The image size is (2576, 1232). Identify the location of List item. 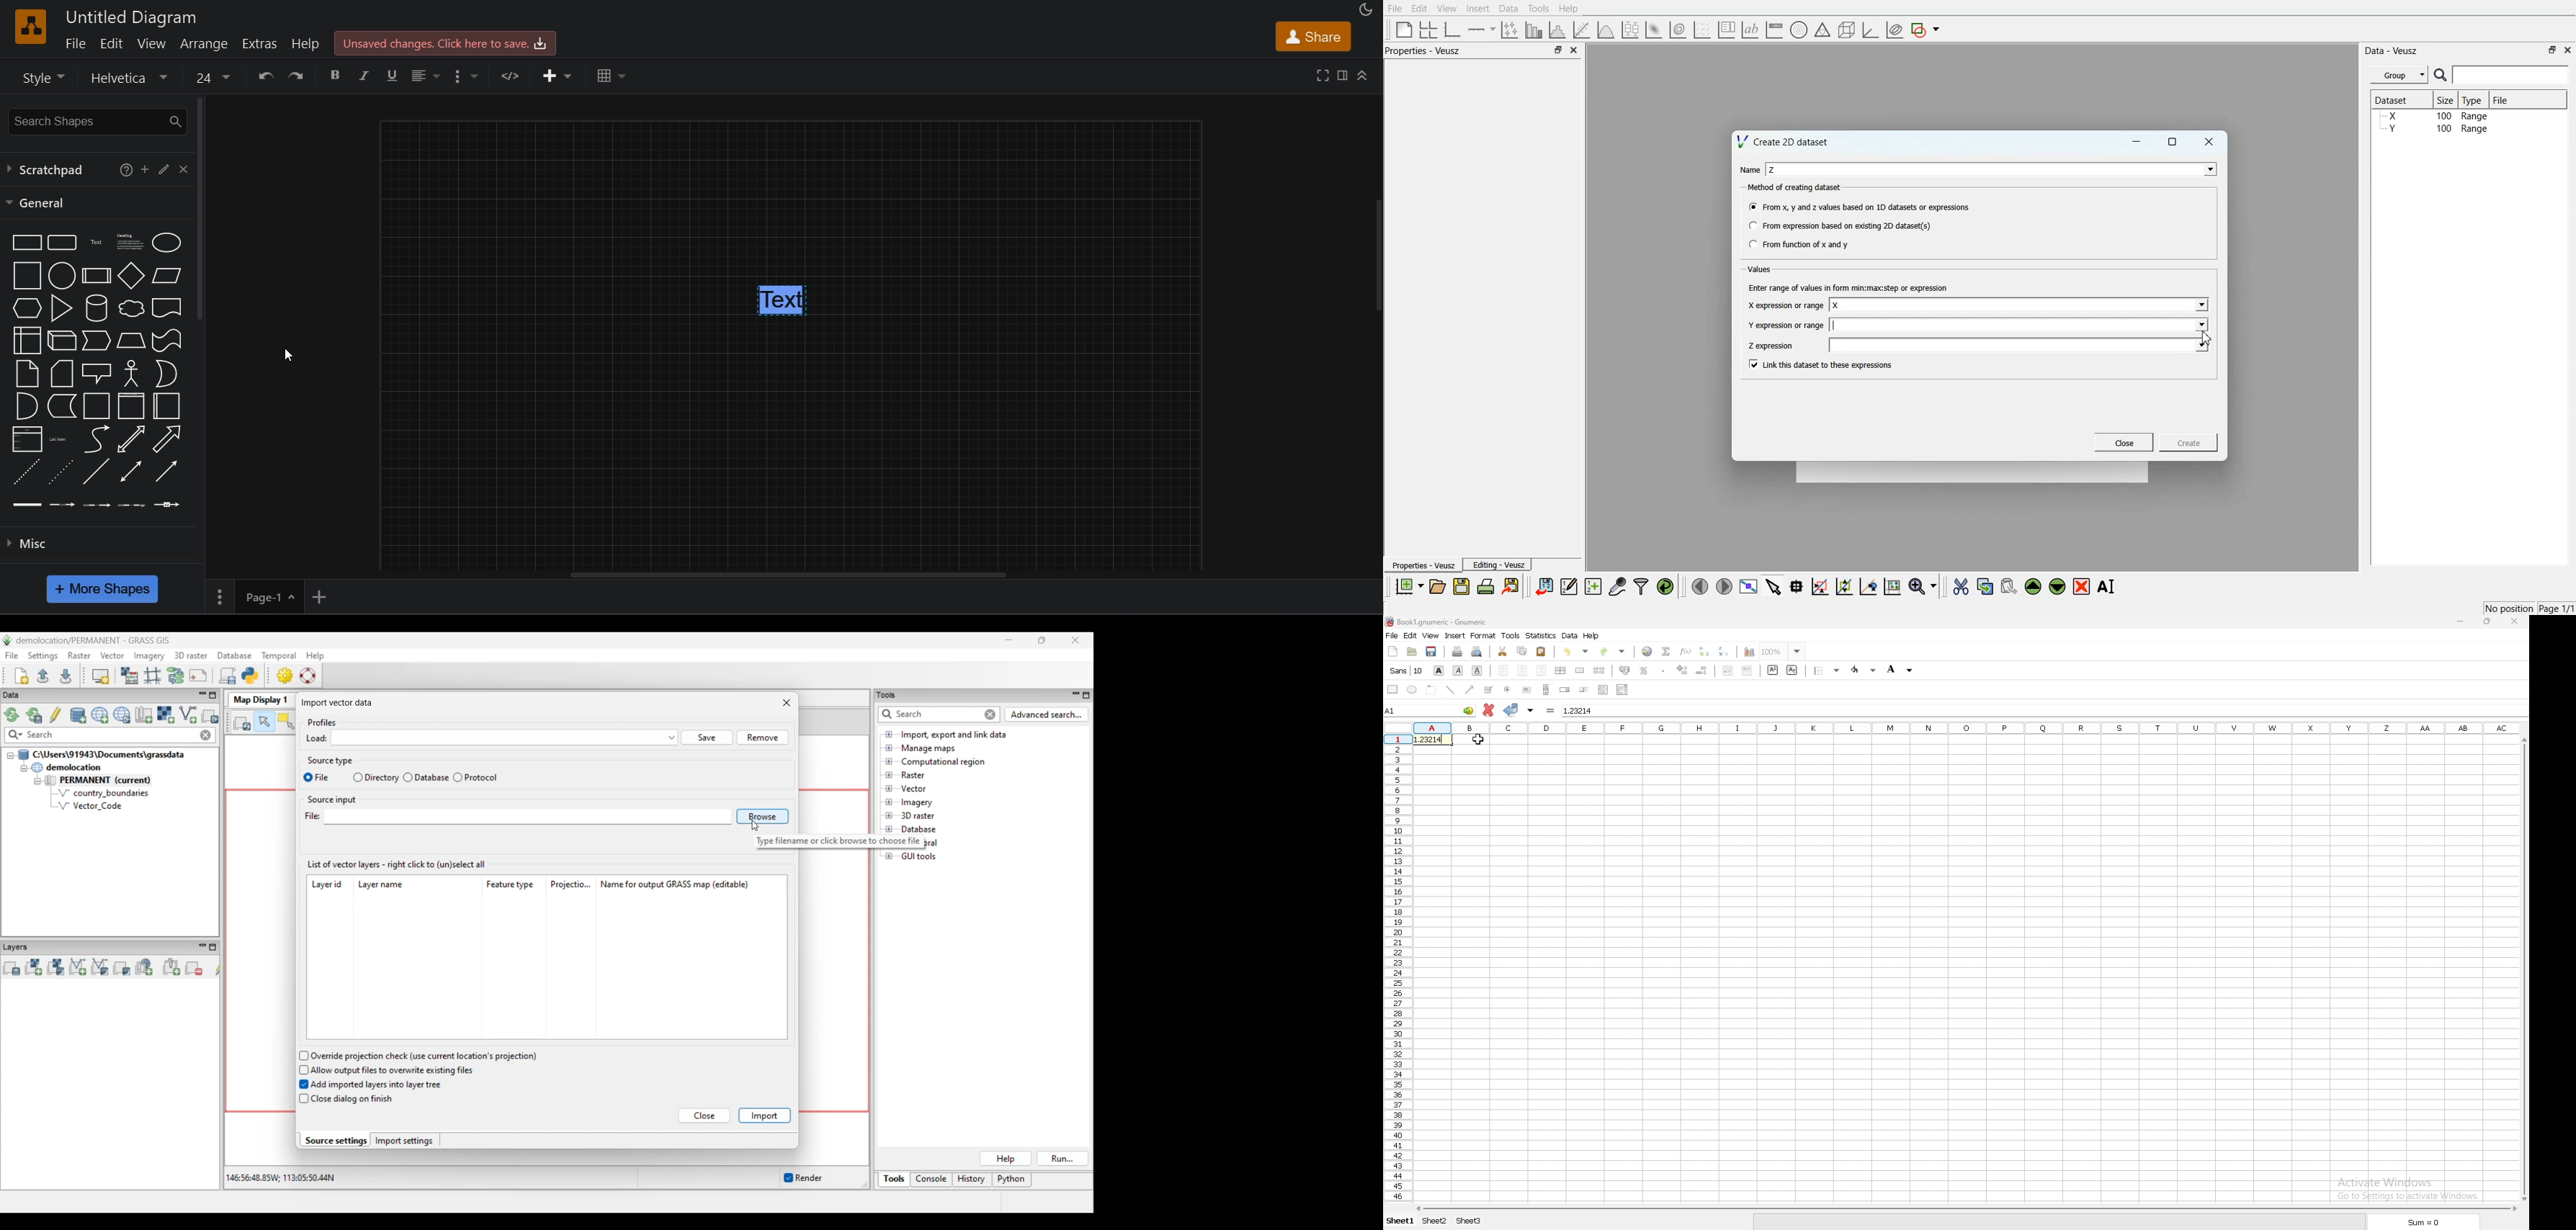
(61, 440).